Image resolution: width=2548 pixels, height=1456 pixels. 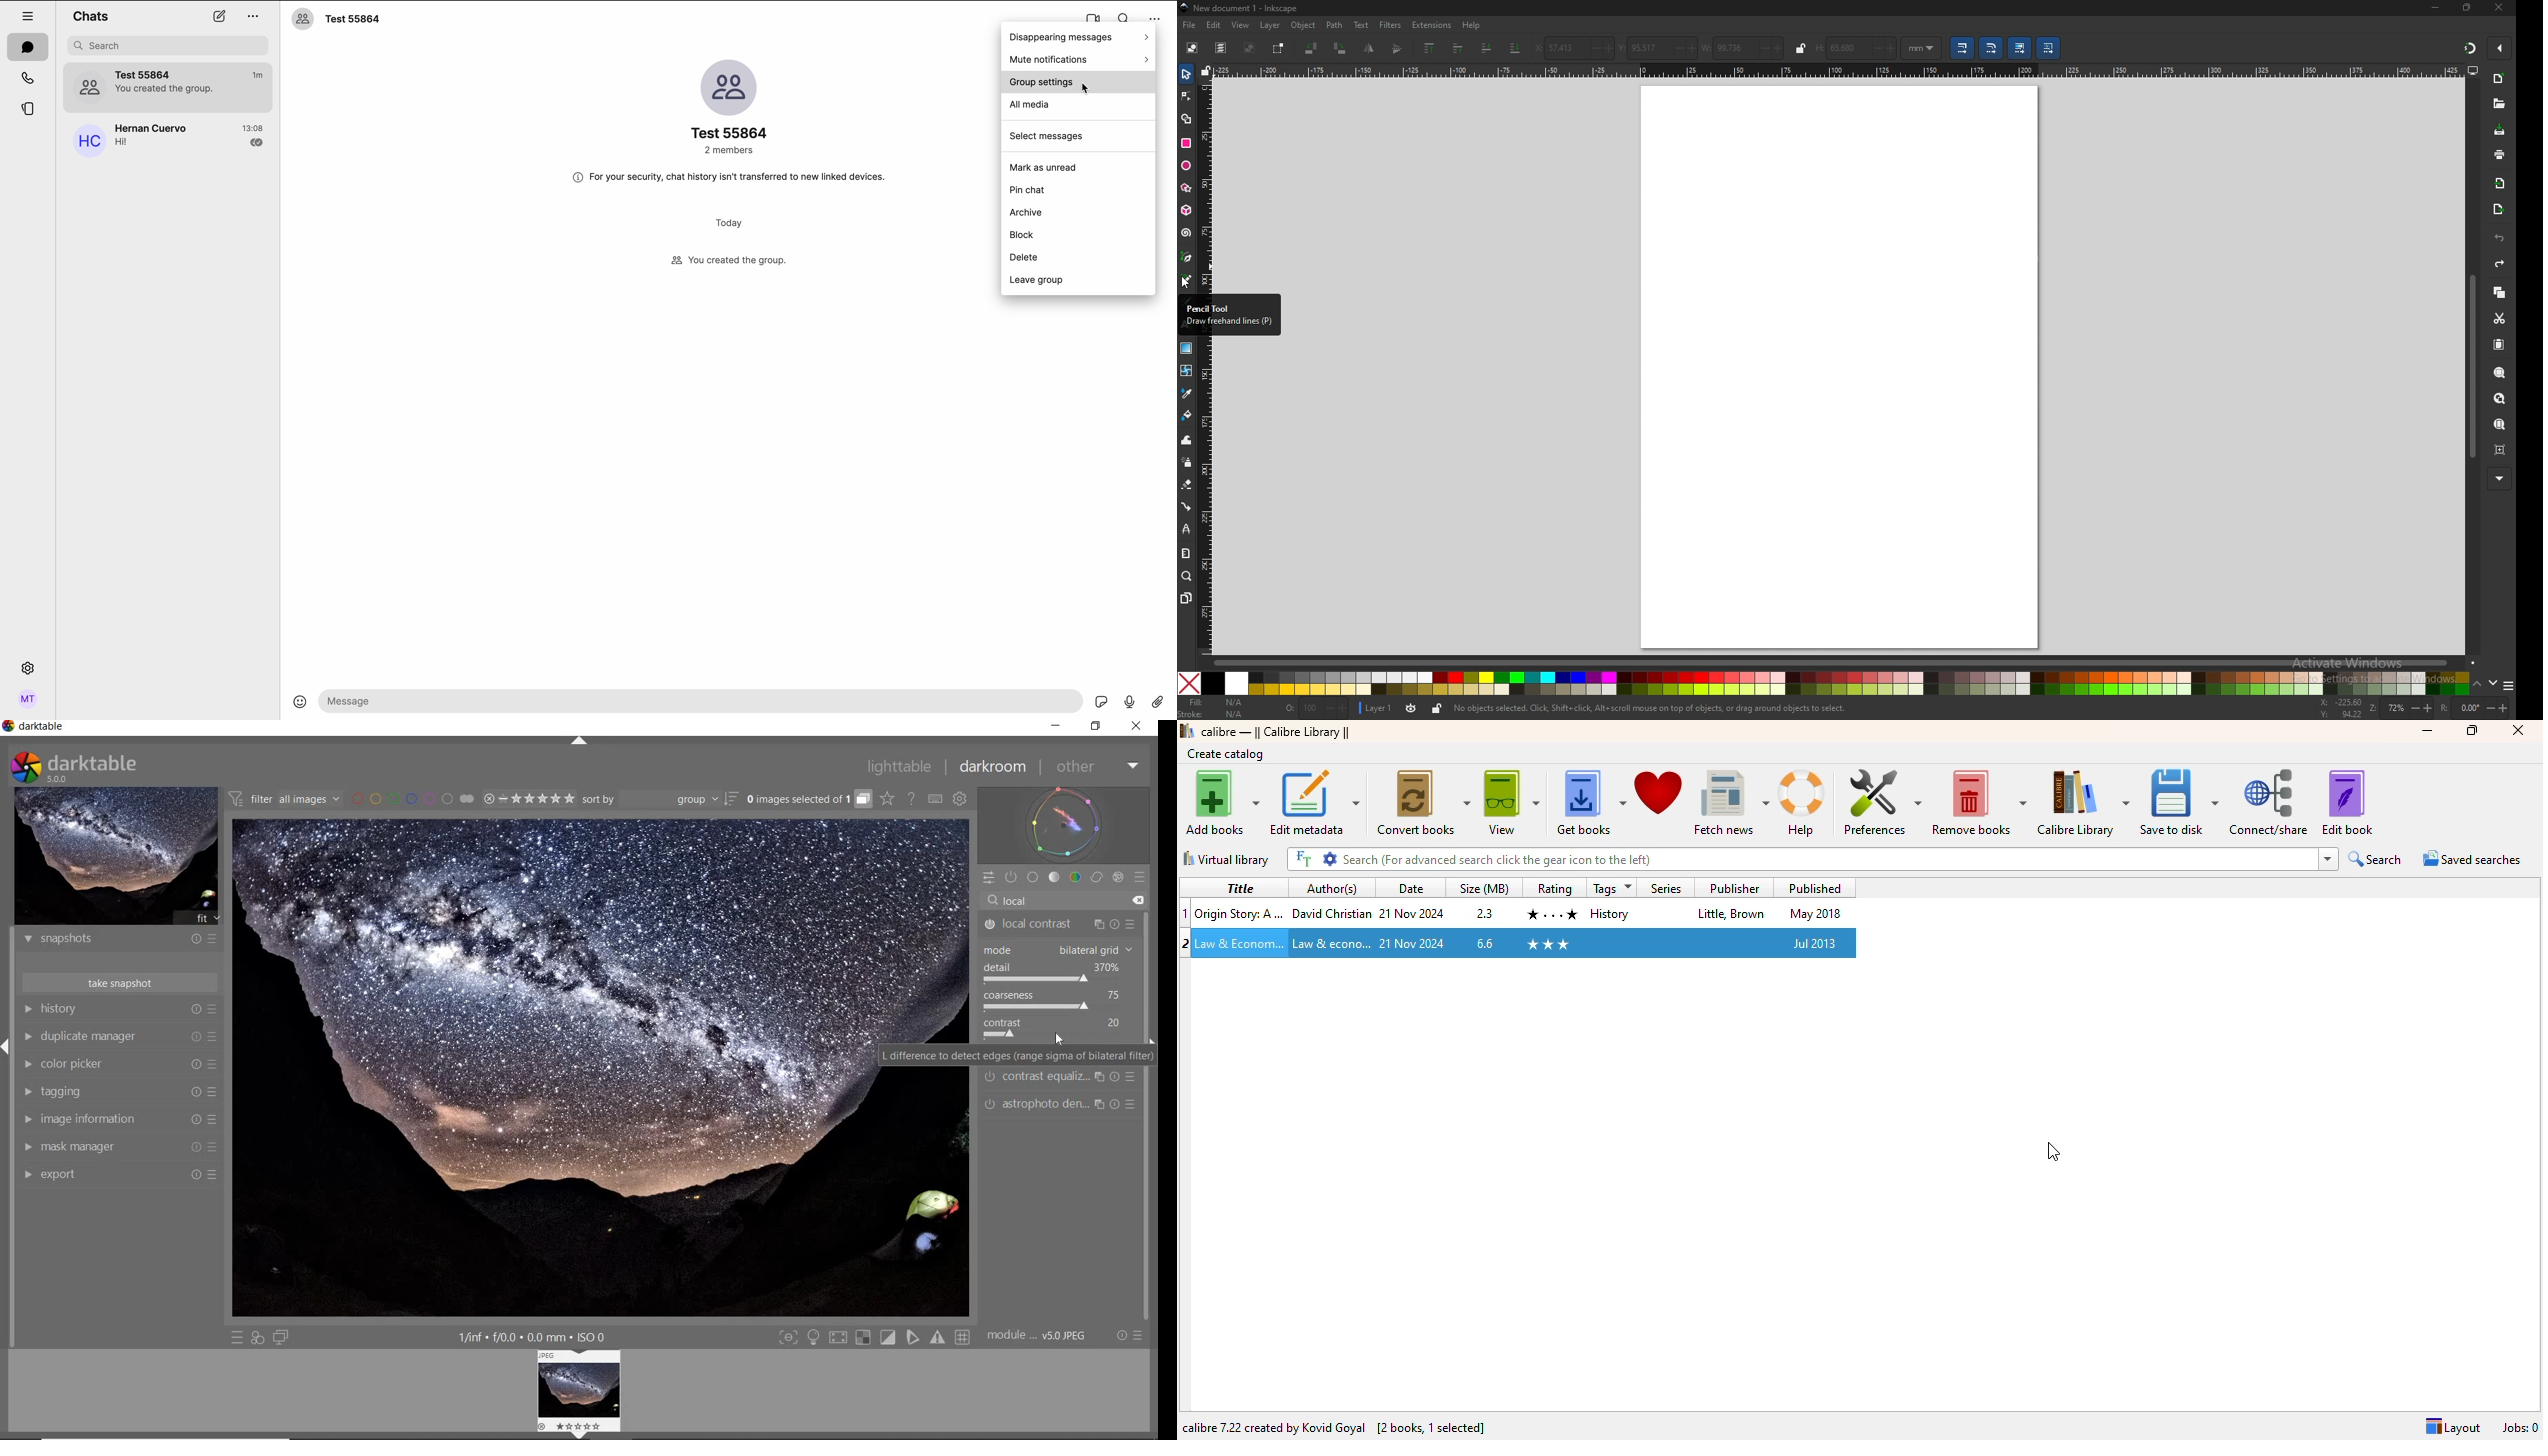 What do you see at coordinates (1032, 192) in the screenshot?
I see `pin chat` at bounding box center [1032, 192].